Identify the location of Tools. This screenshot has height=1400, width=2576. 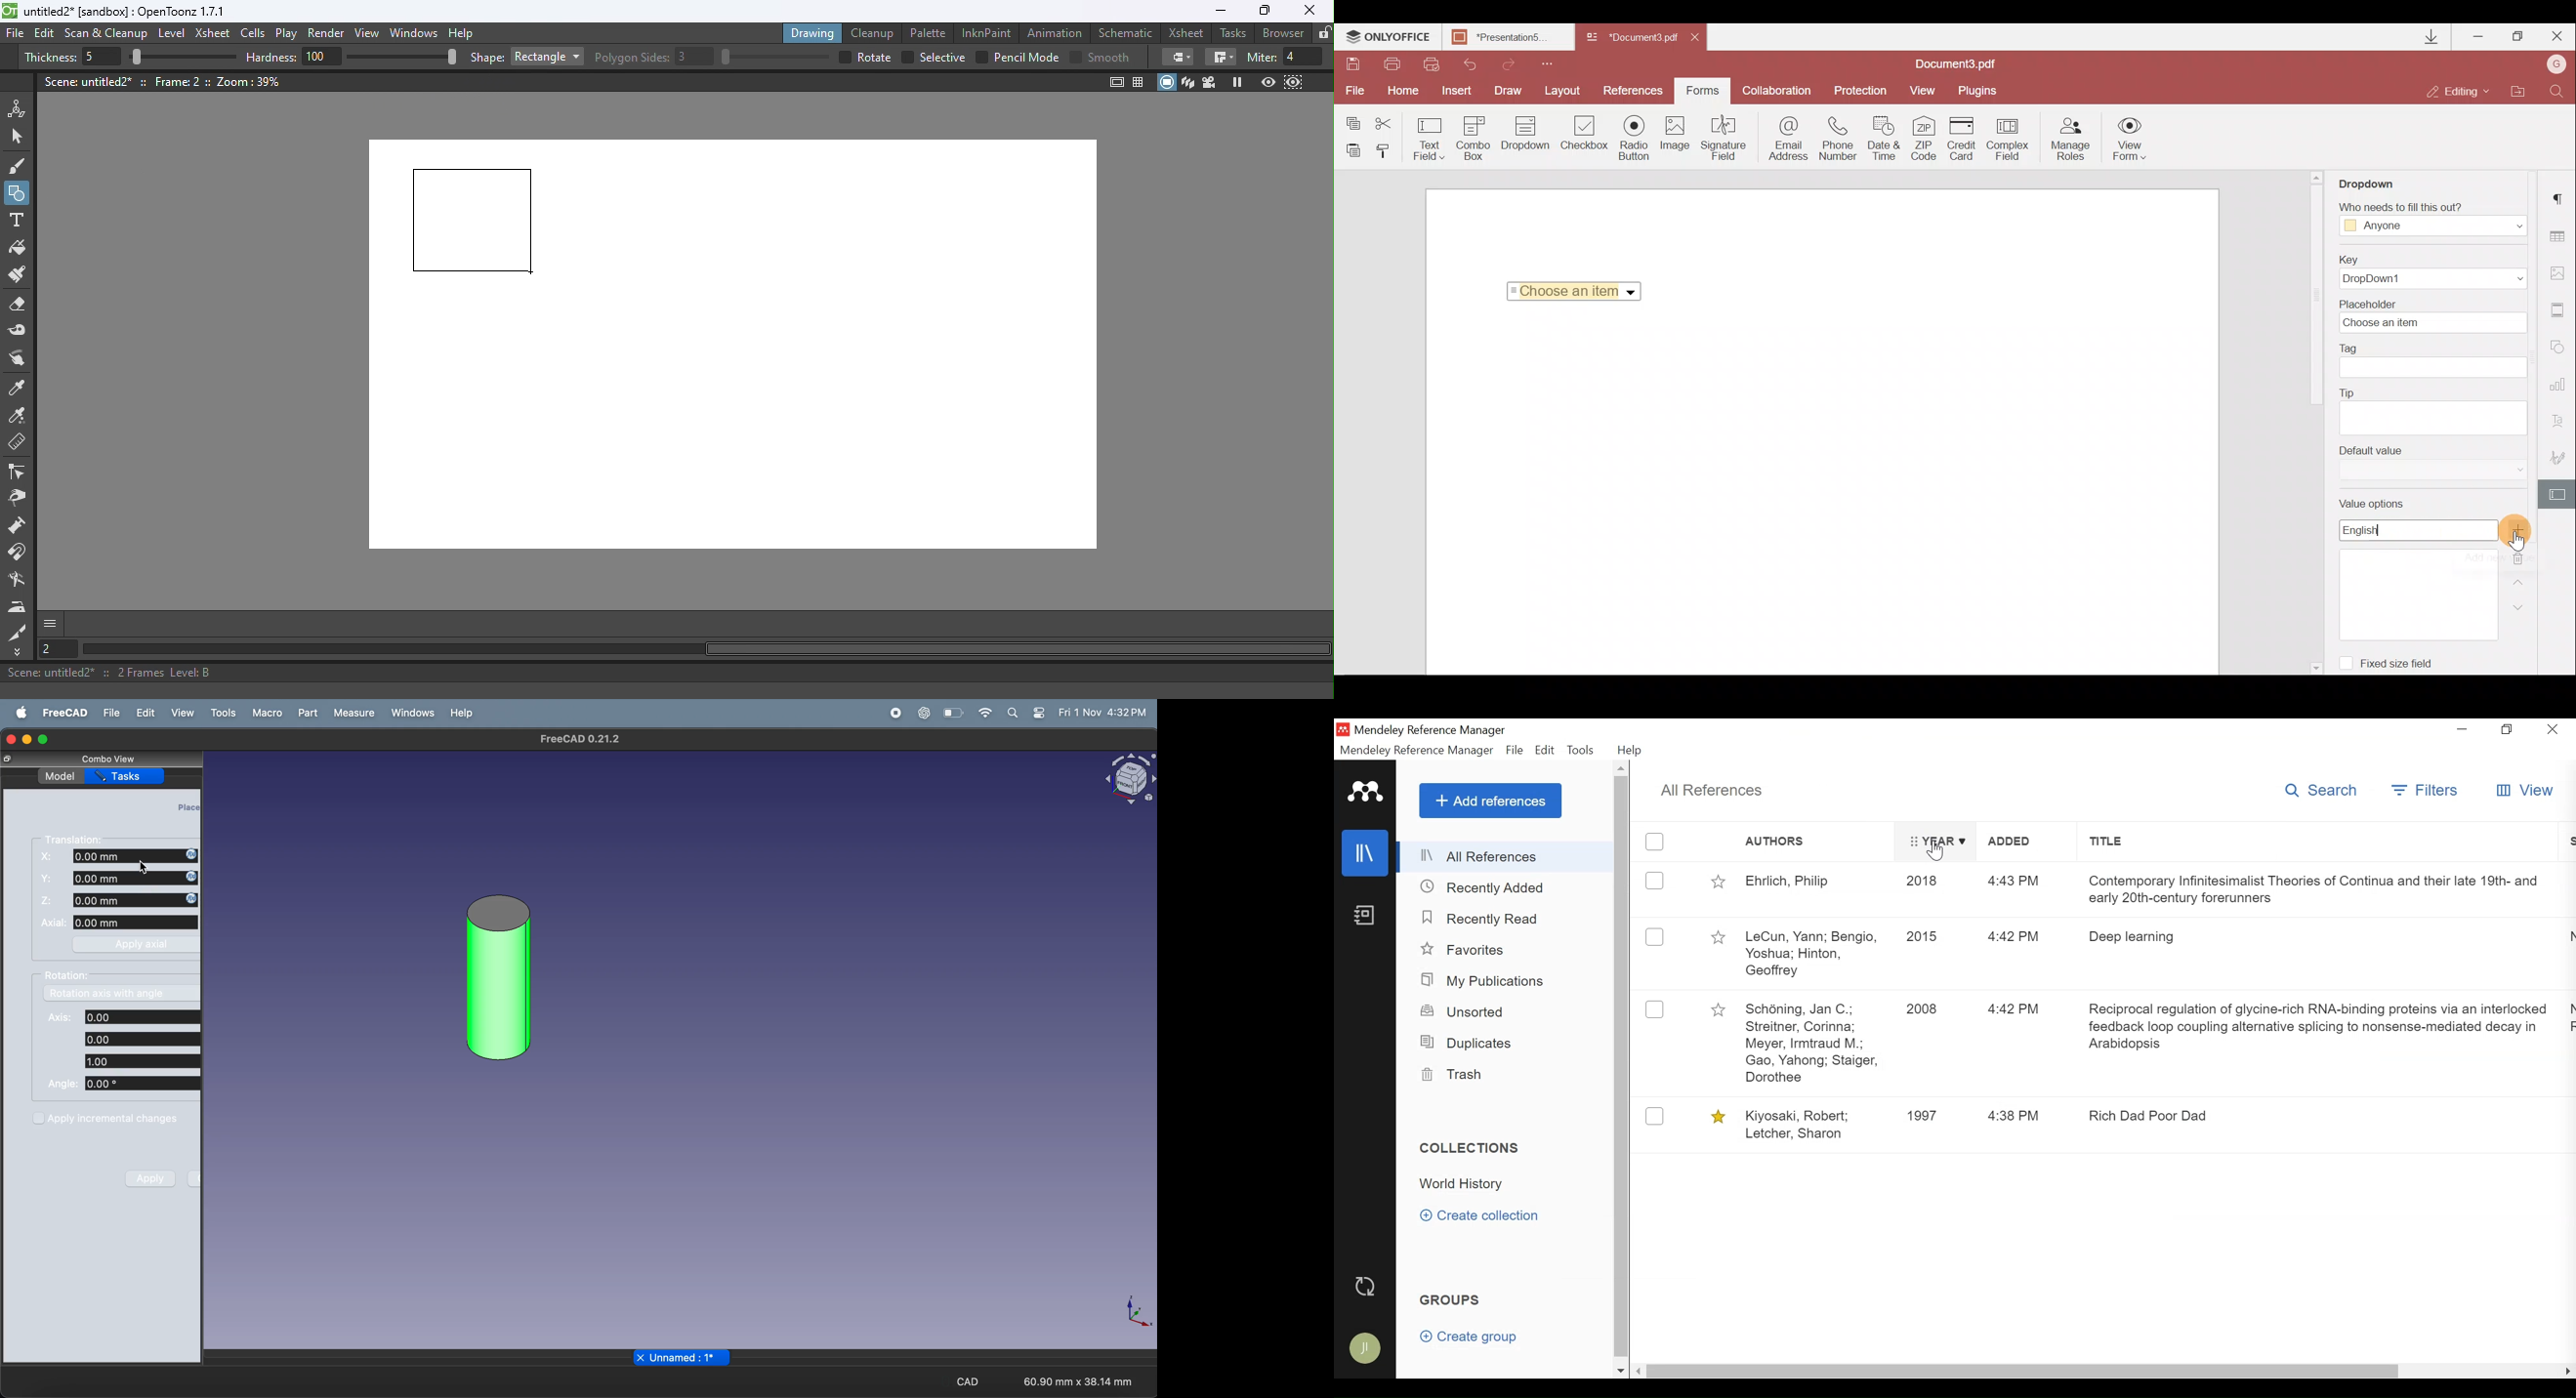
(1580, 750).